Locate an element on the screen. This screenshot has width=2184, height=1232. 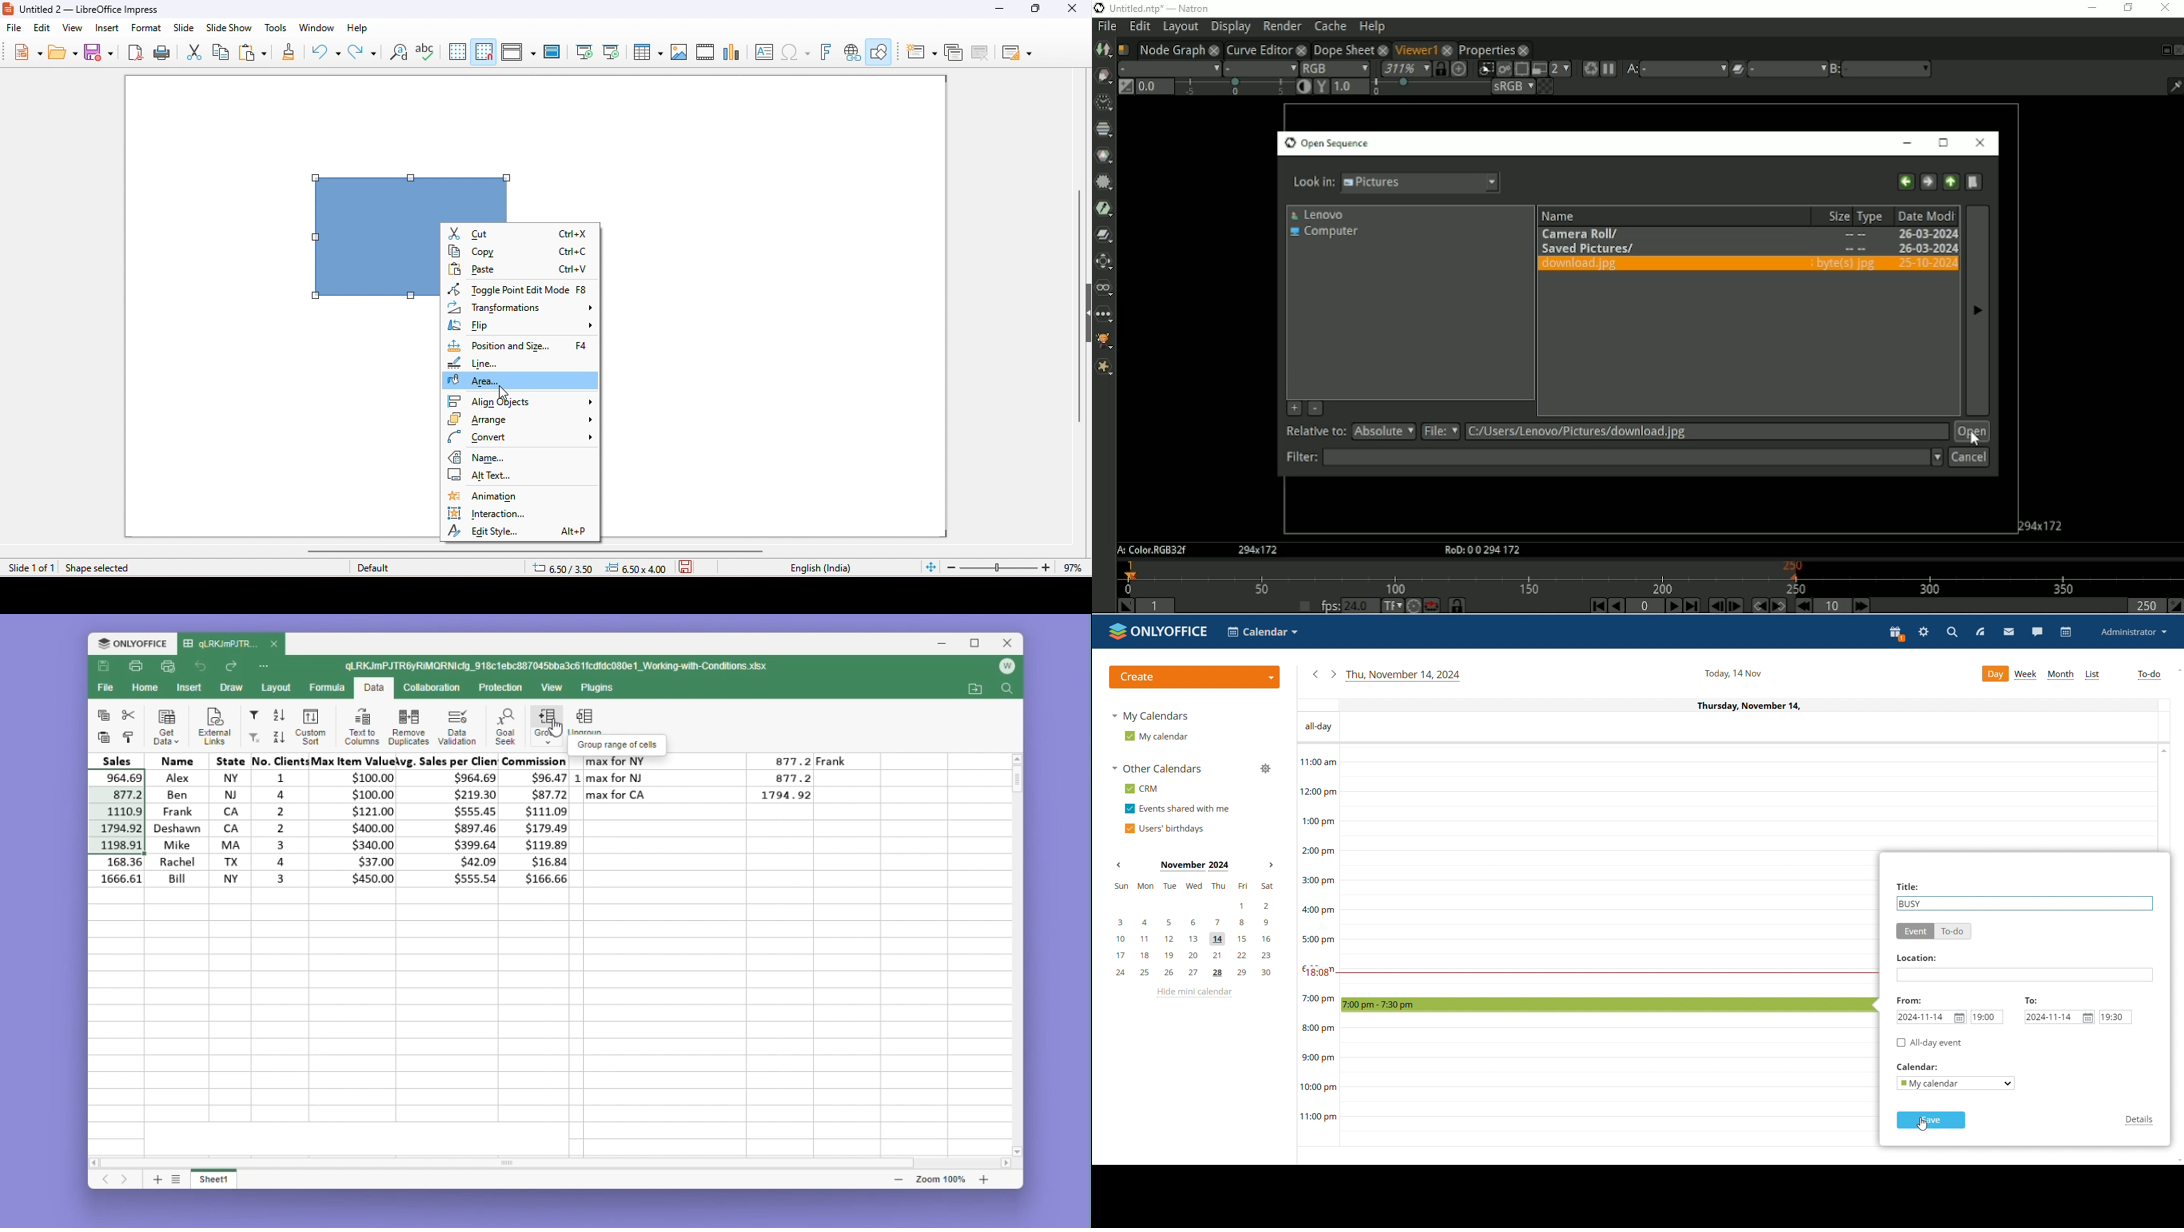
sort ascending is located at coordinates (280, 715).